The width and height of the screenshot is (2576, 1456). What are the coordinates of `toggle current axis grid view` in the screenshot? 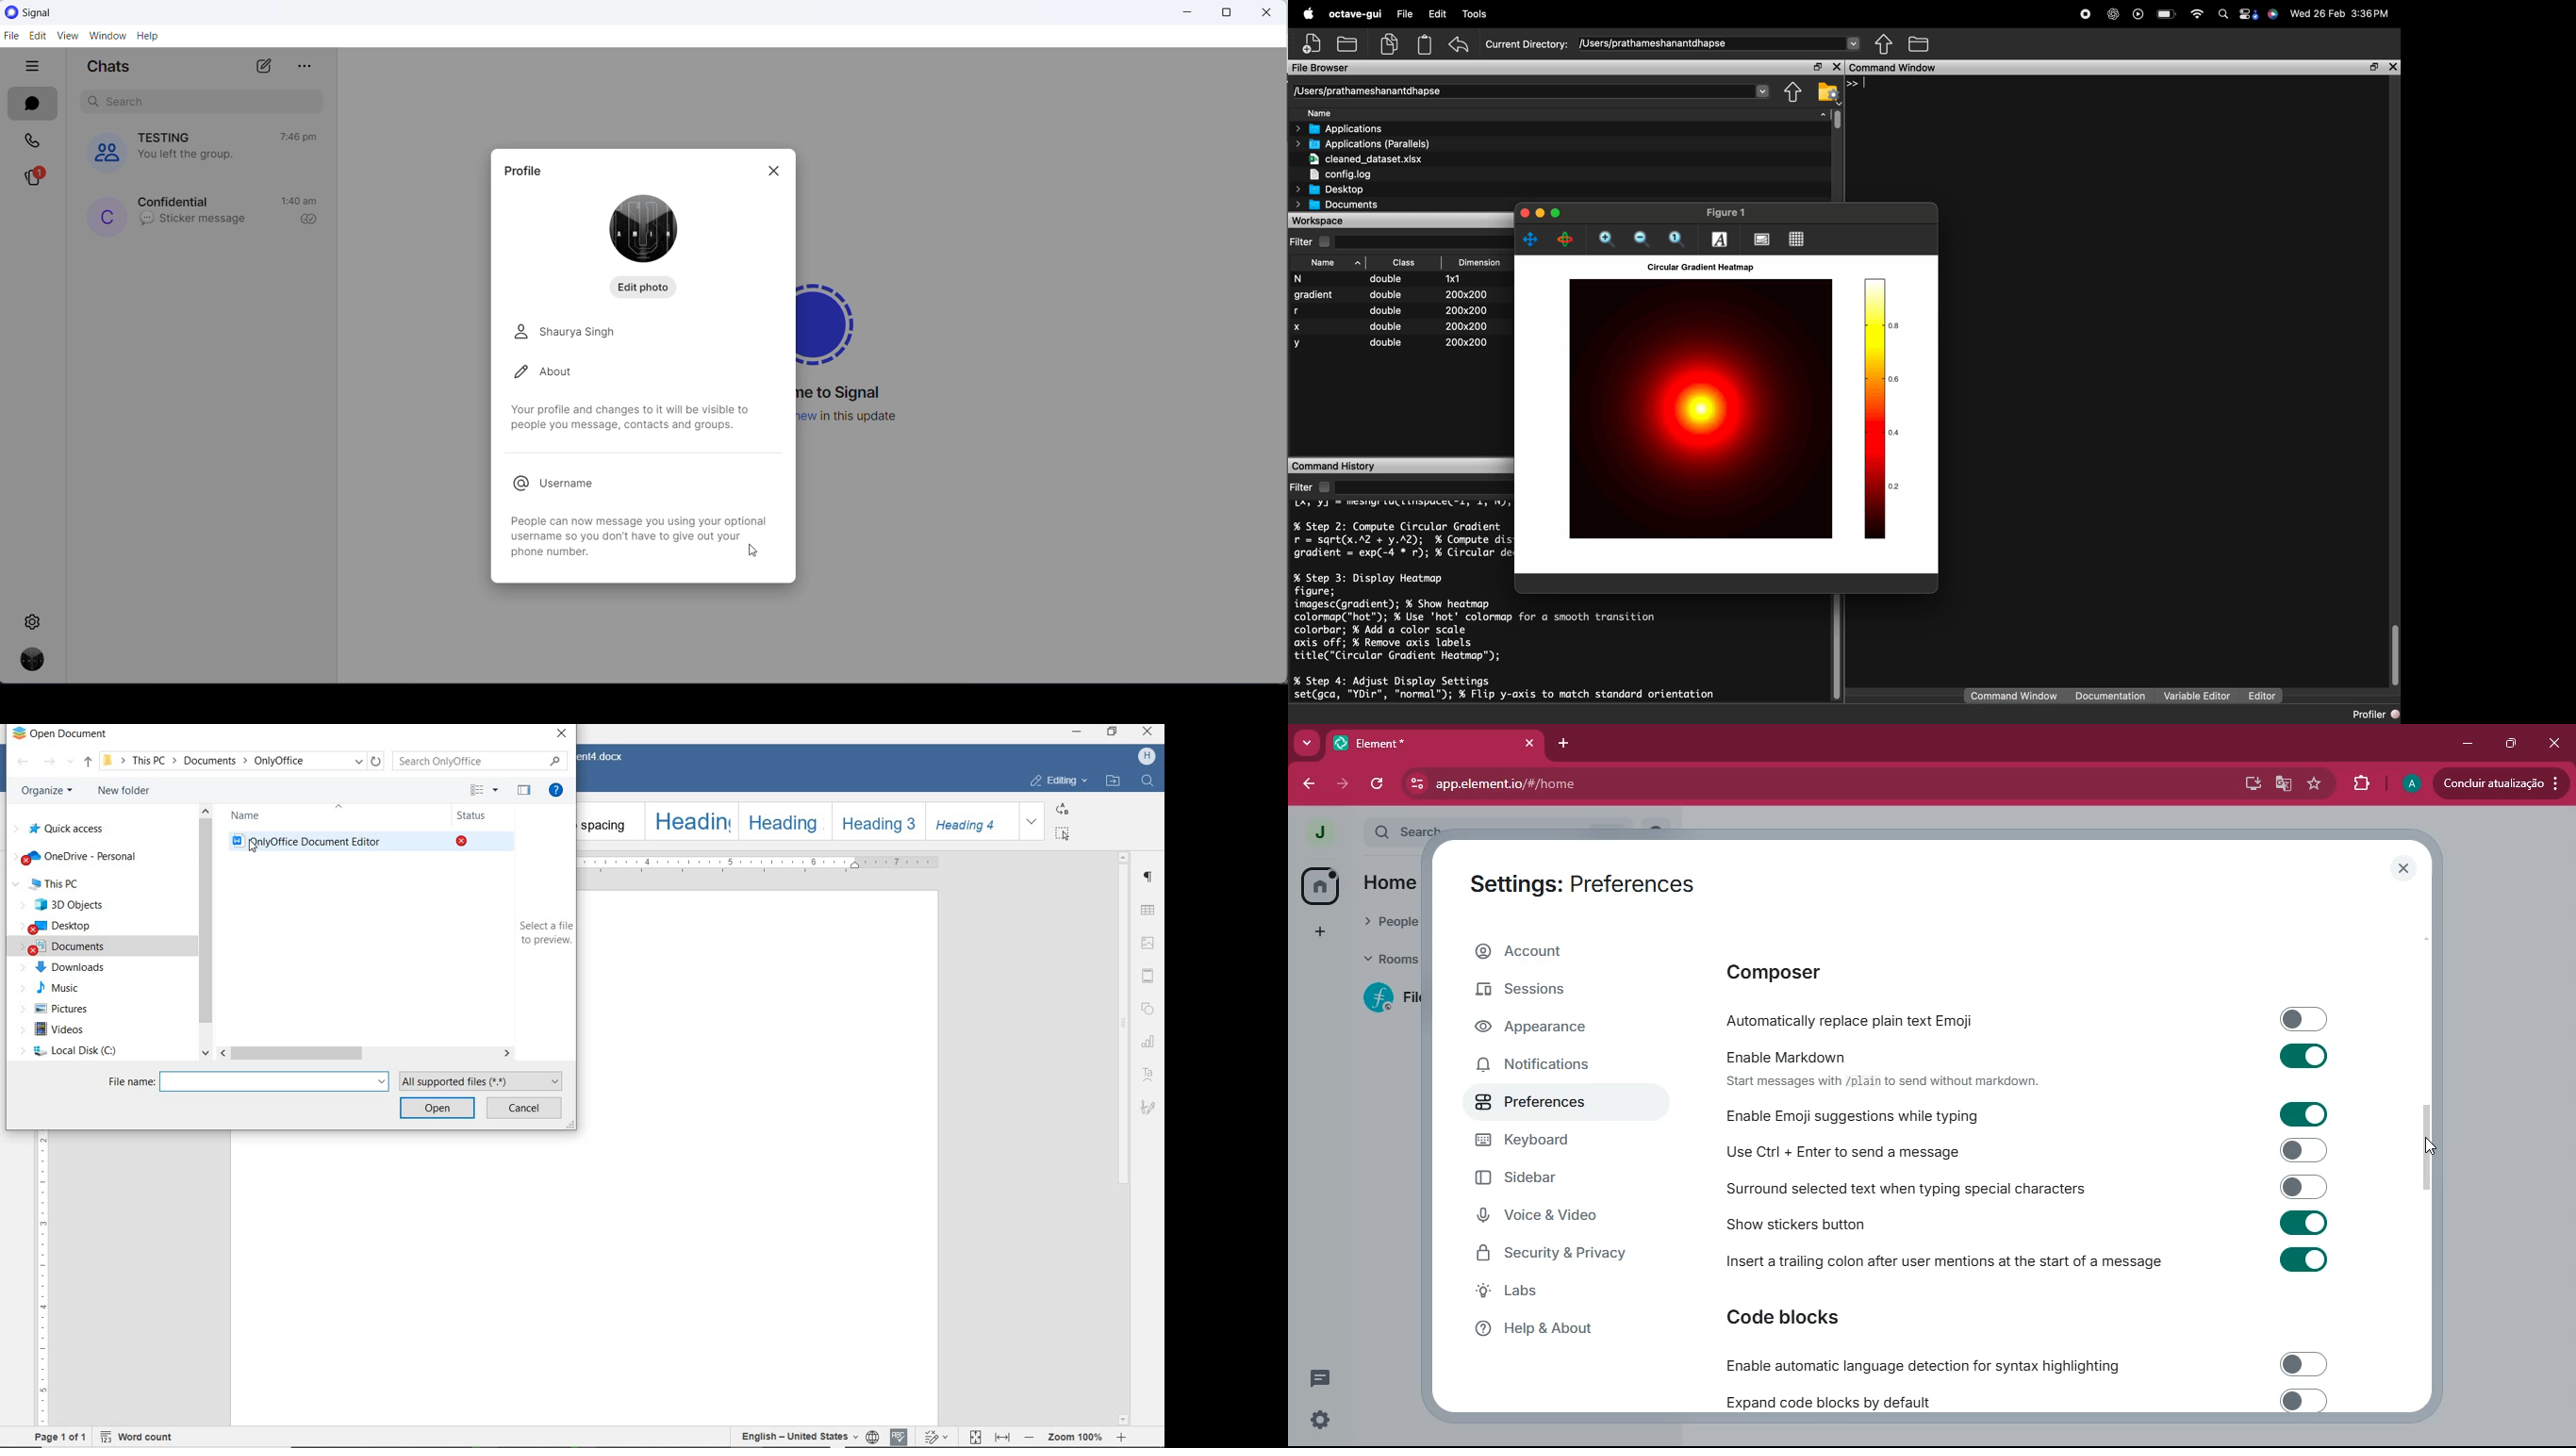 It's located at (1796, 239).